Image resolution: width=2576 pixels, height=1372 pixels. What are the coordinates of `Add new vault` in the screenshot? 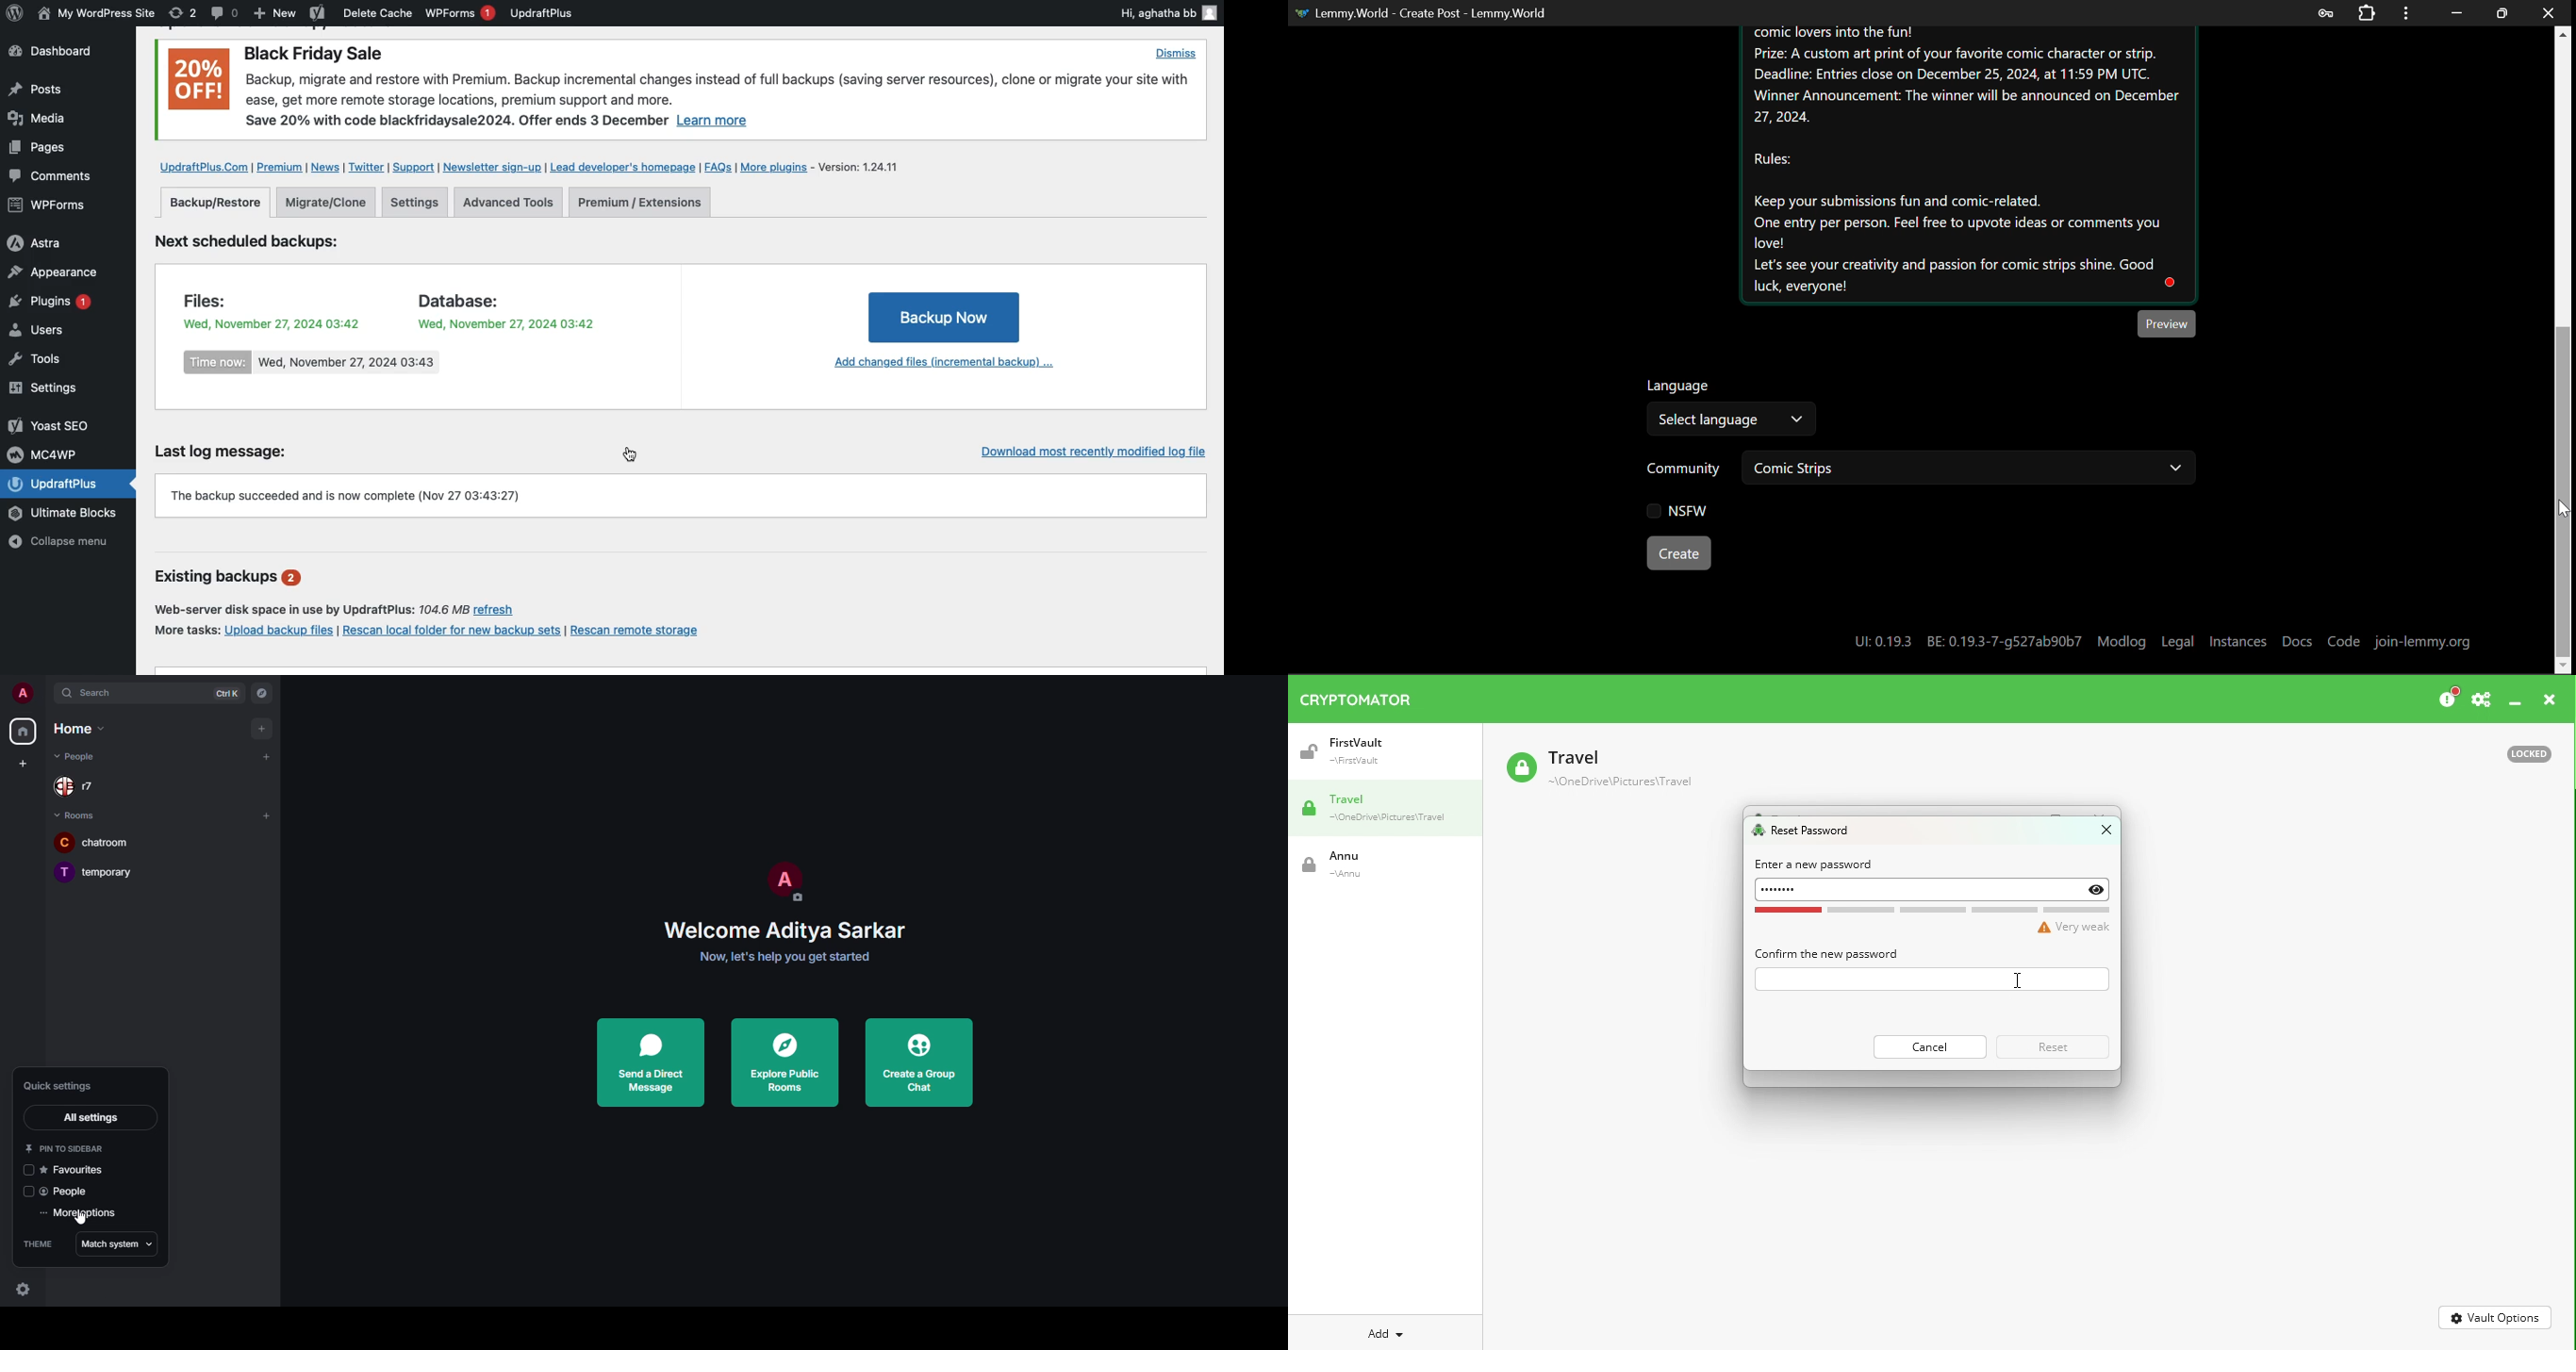 It's located at (1386, 1331).